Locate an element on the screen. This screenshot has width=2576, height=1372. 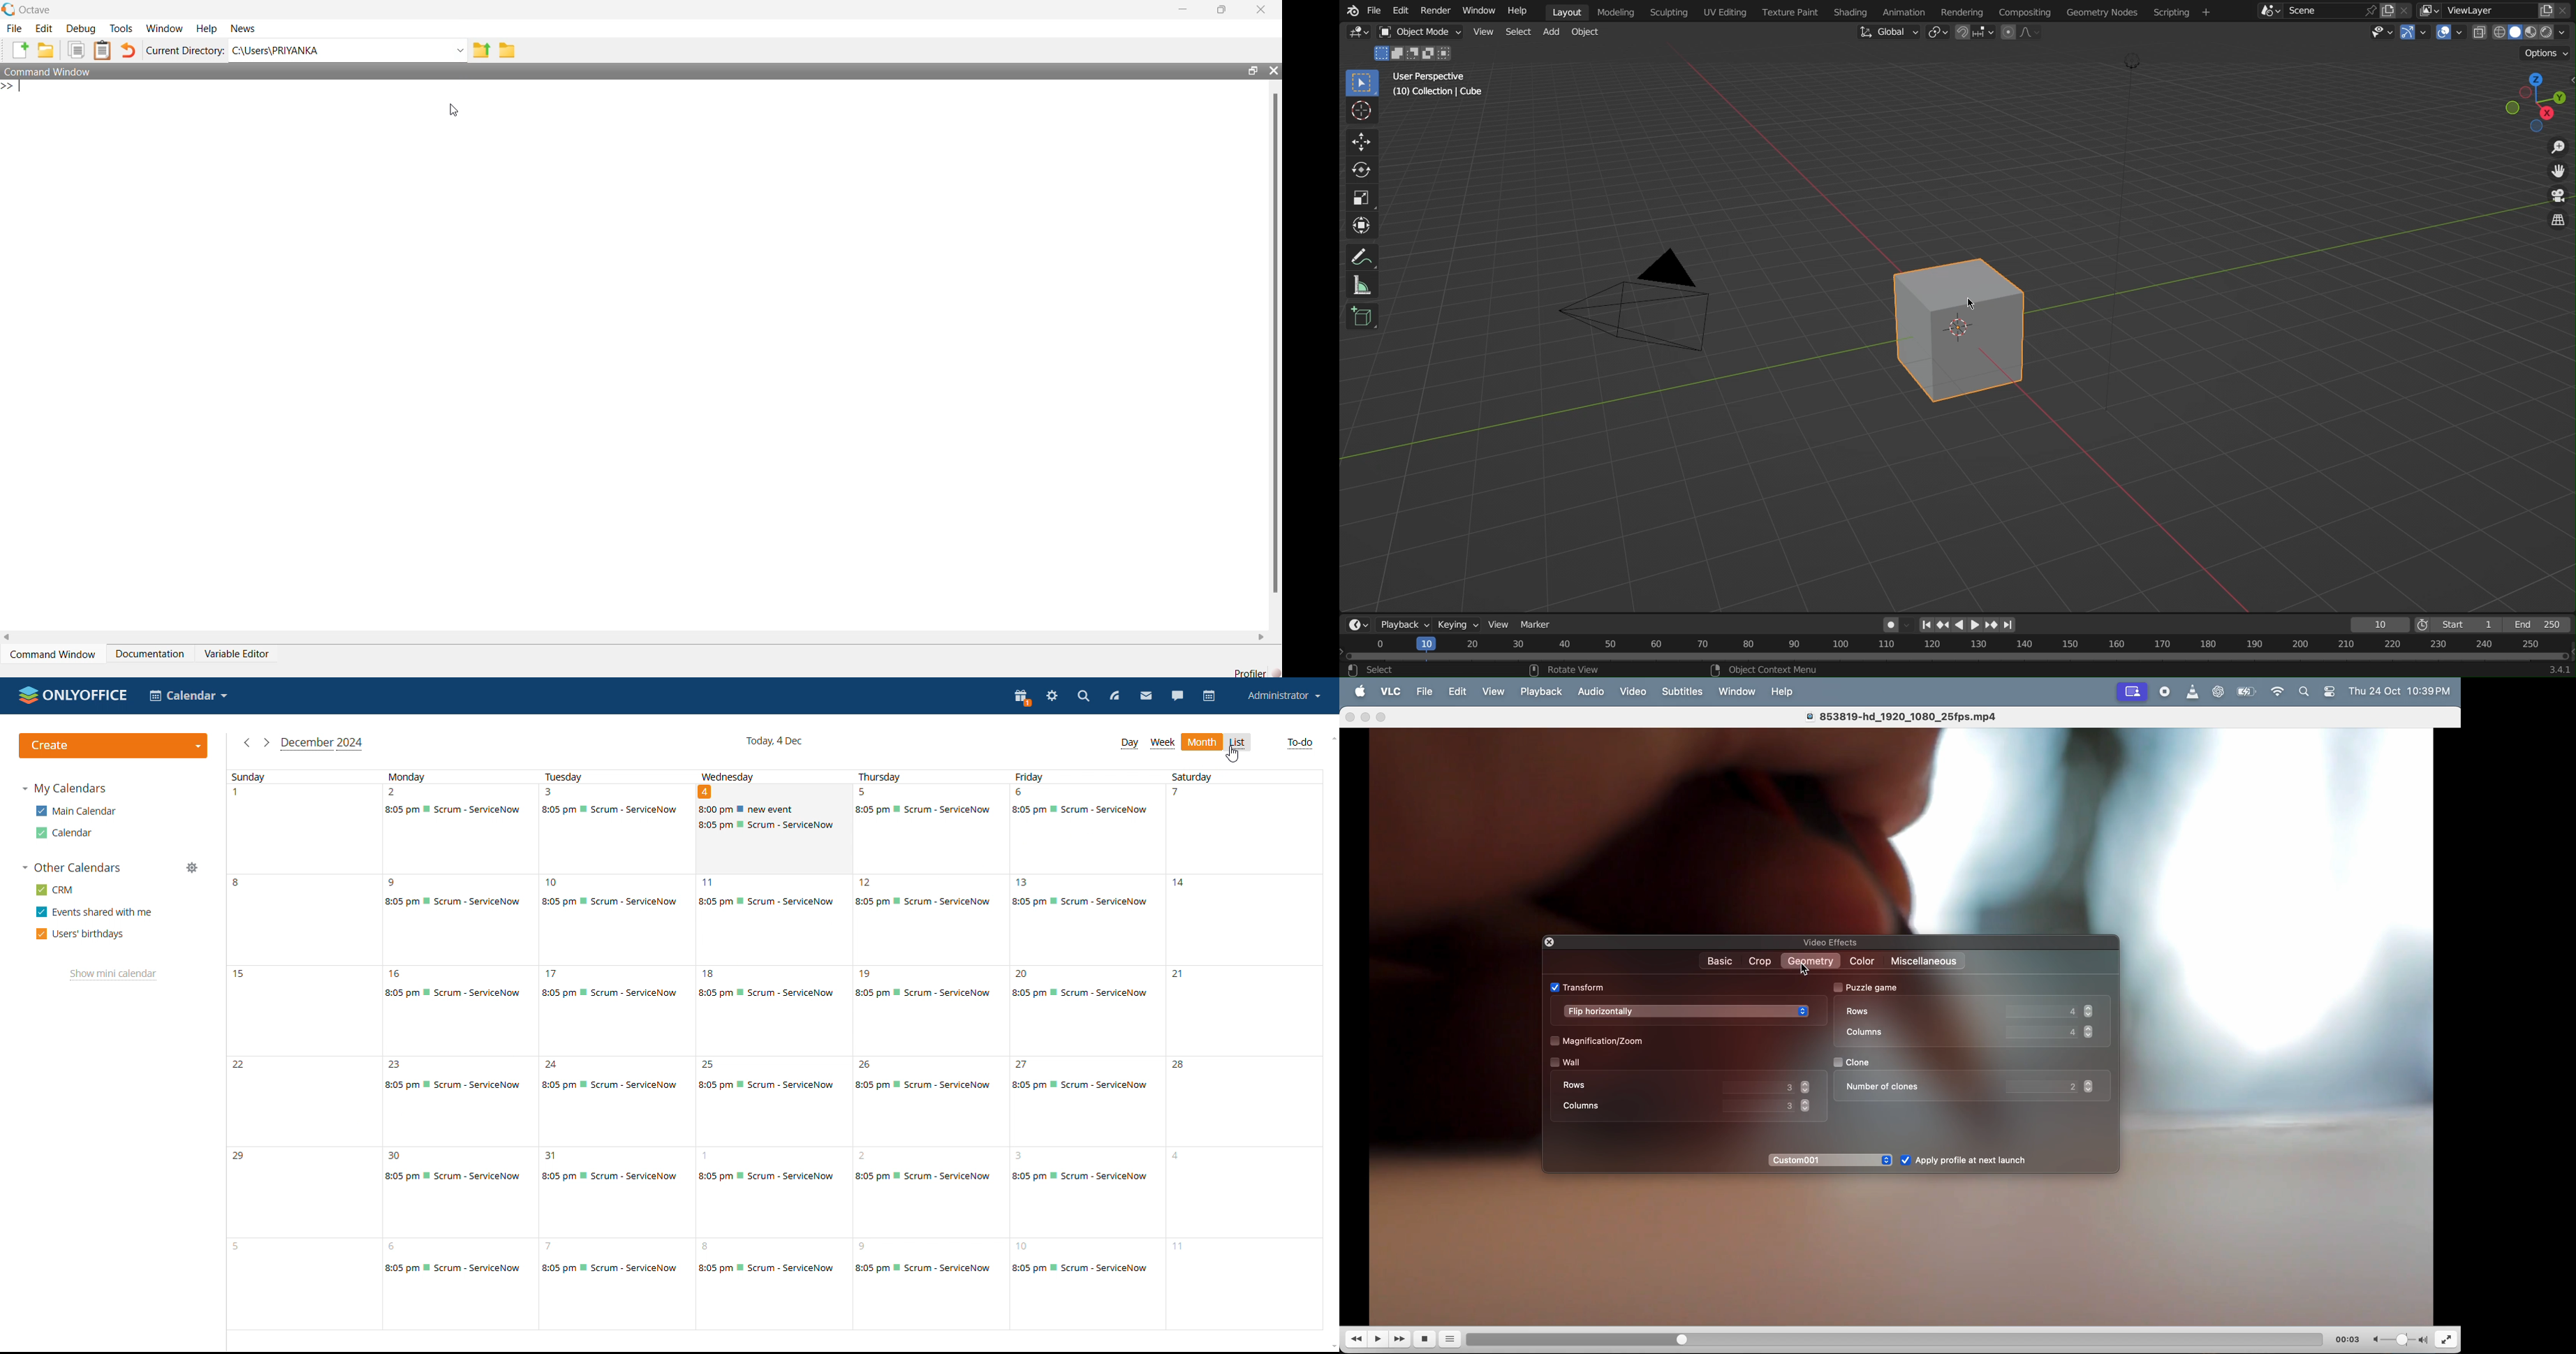
7 is located at coordinates (1172, 793).